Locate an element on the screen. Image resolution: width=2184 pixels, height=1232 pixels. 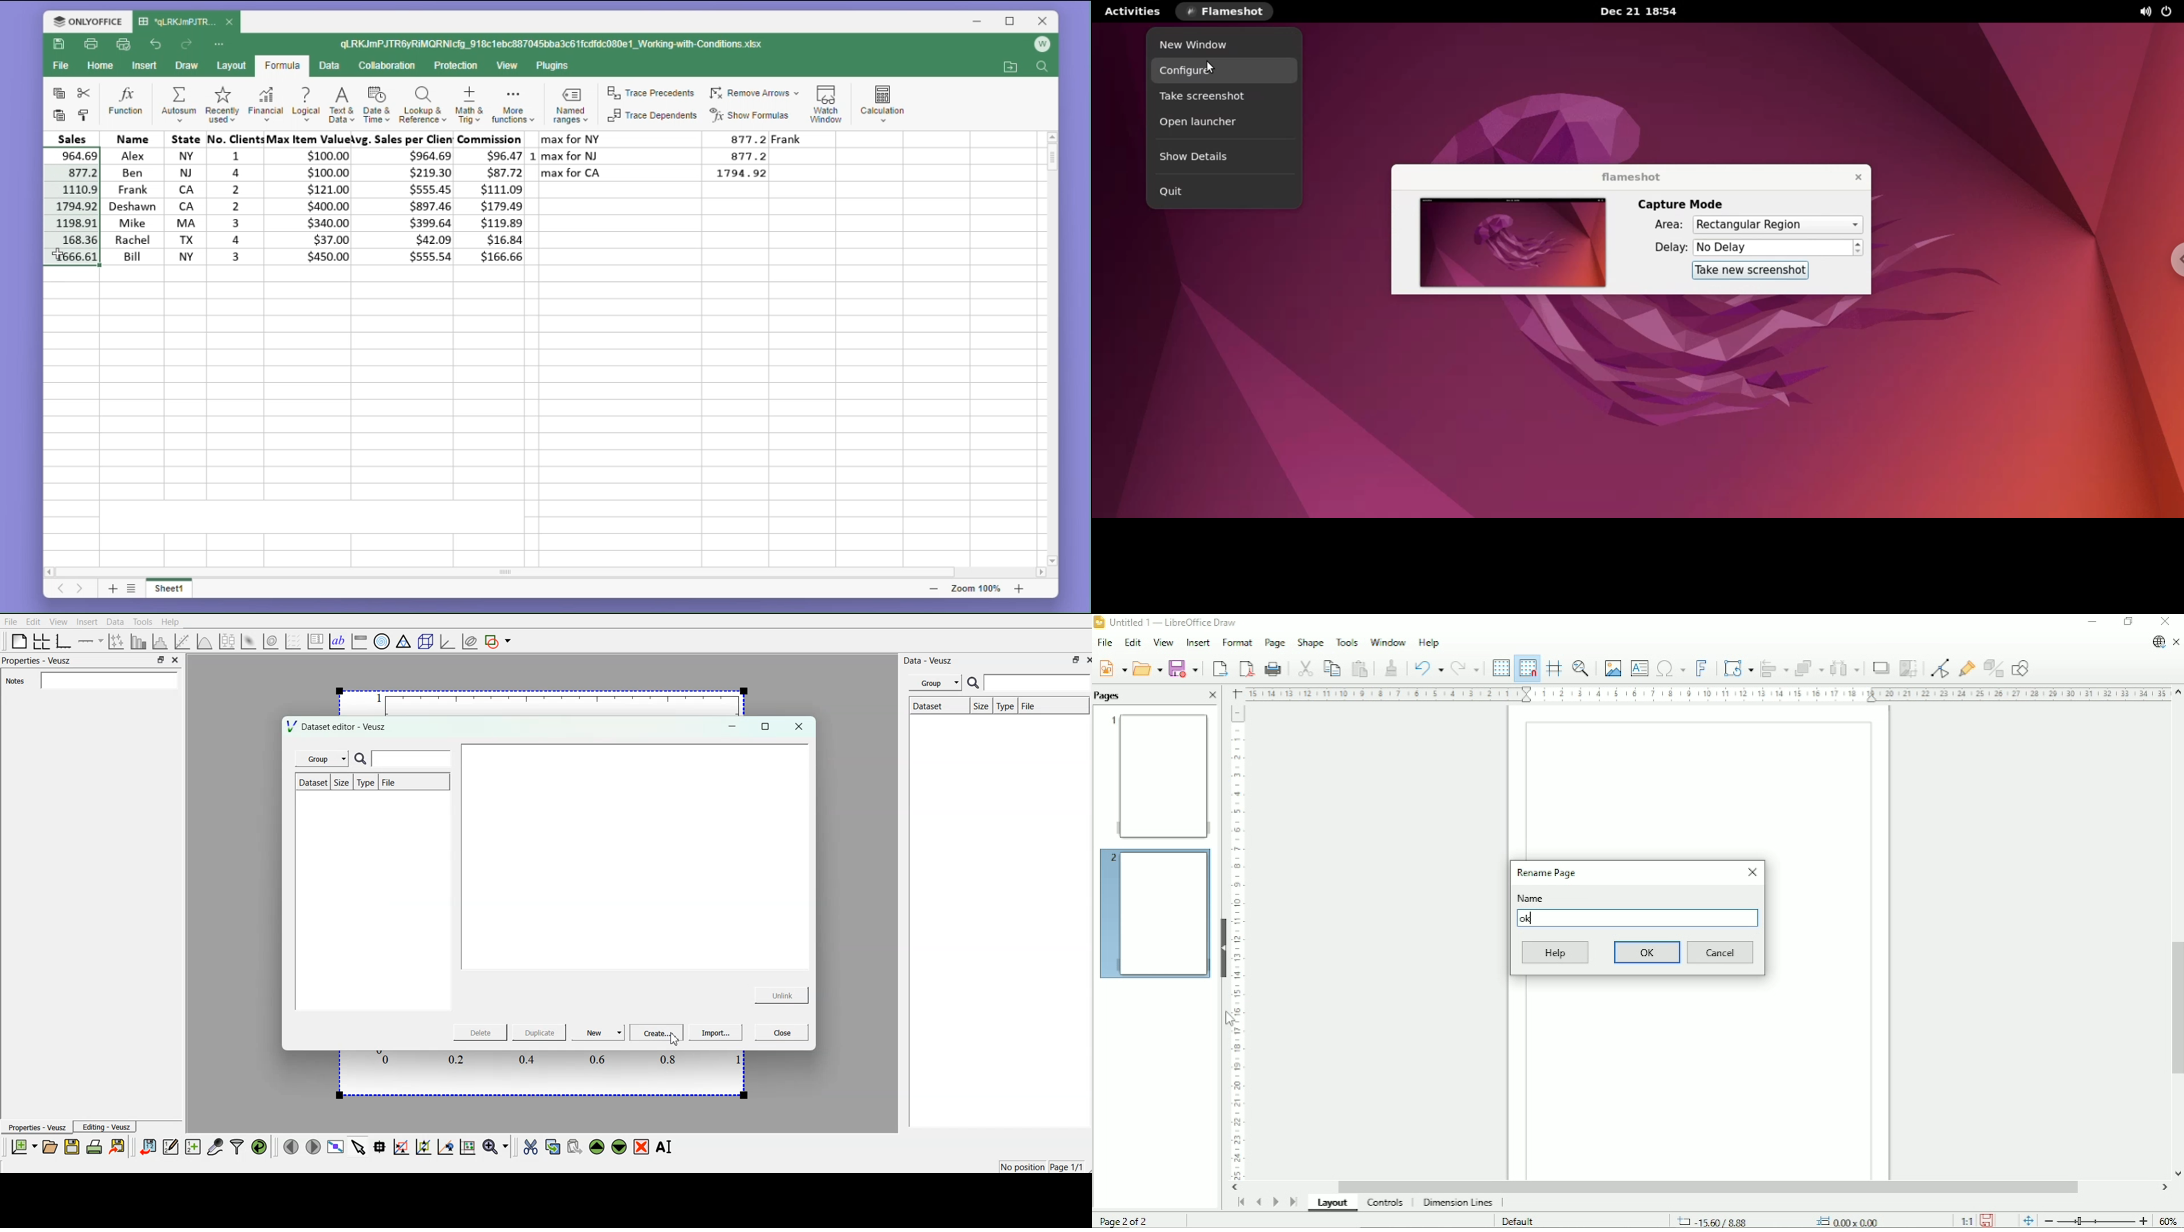
file is located at coordinates (61, 68).